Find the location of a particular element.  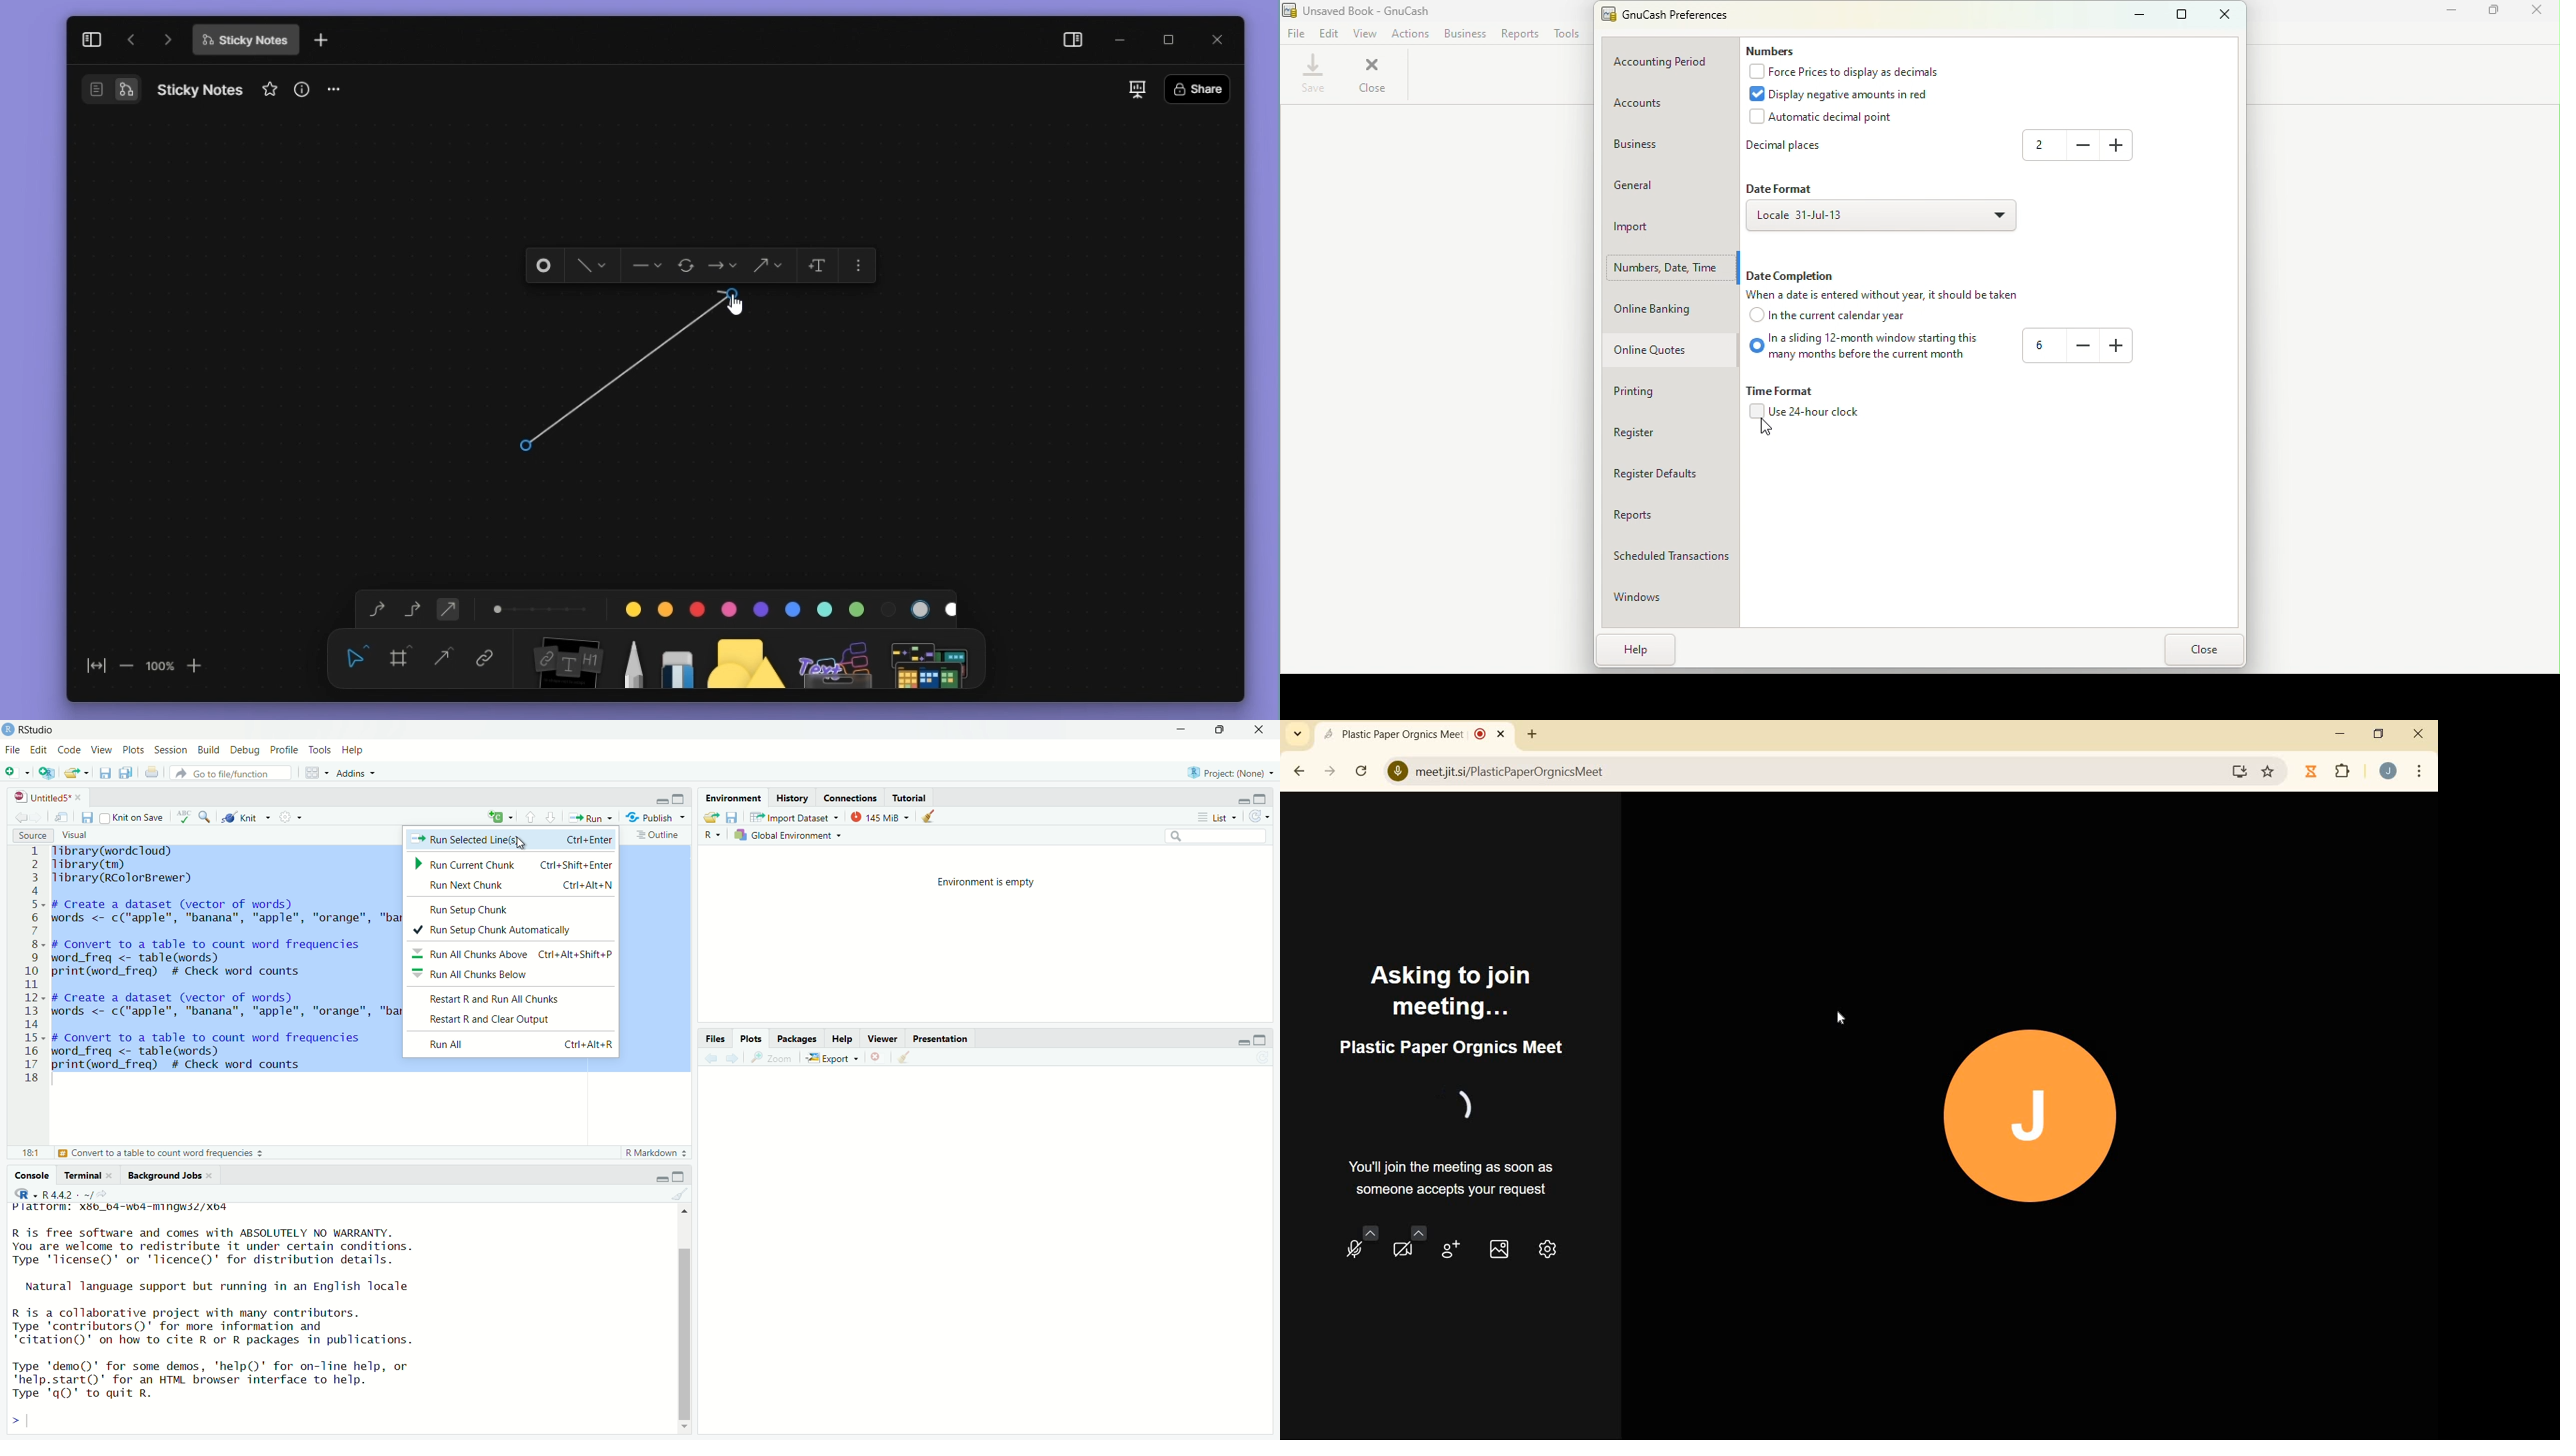

Publish is located at coordinates (656, 819).